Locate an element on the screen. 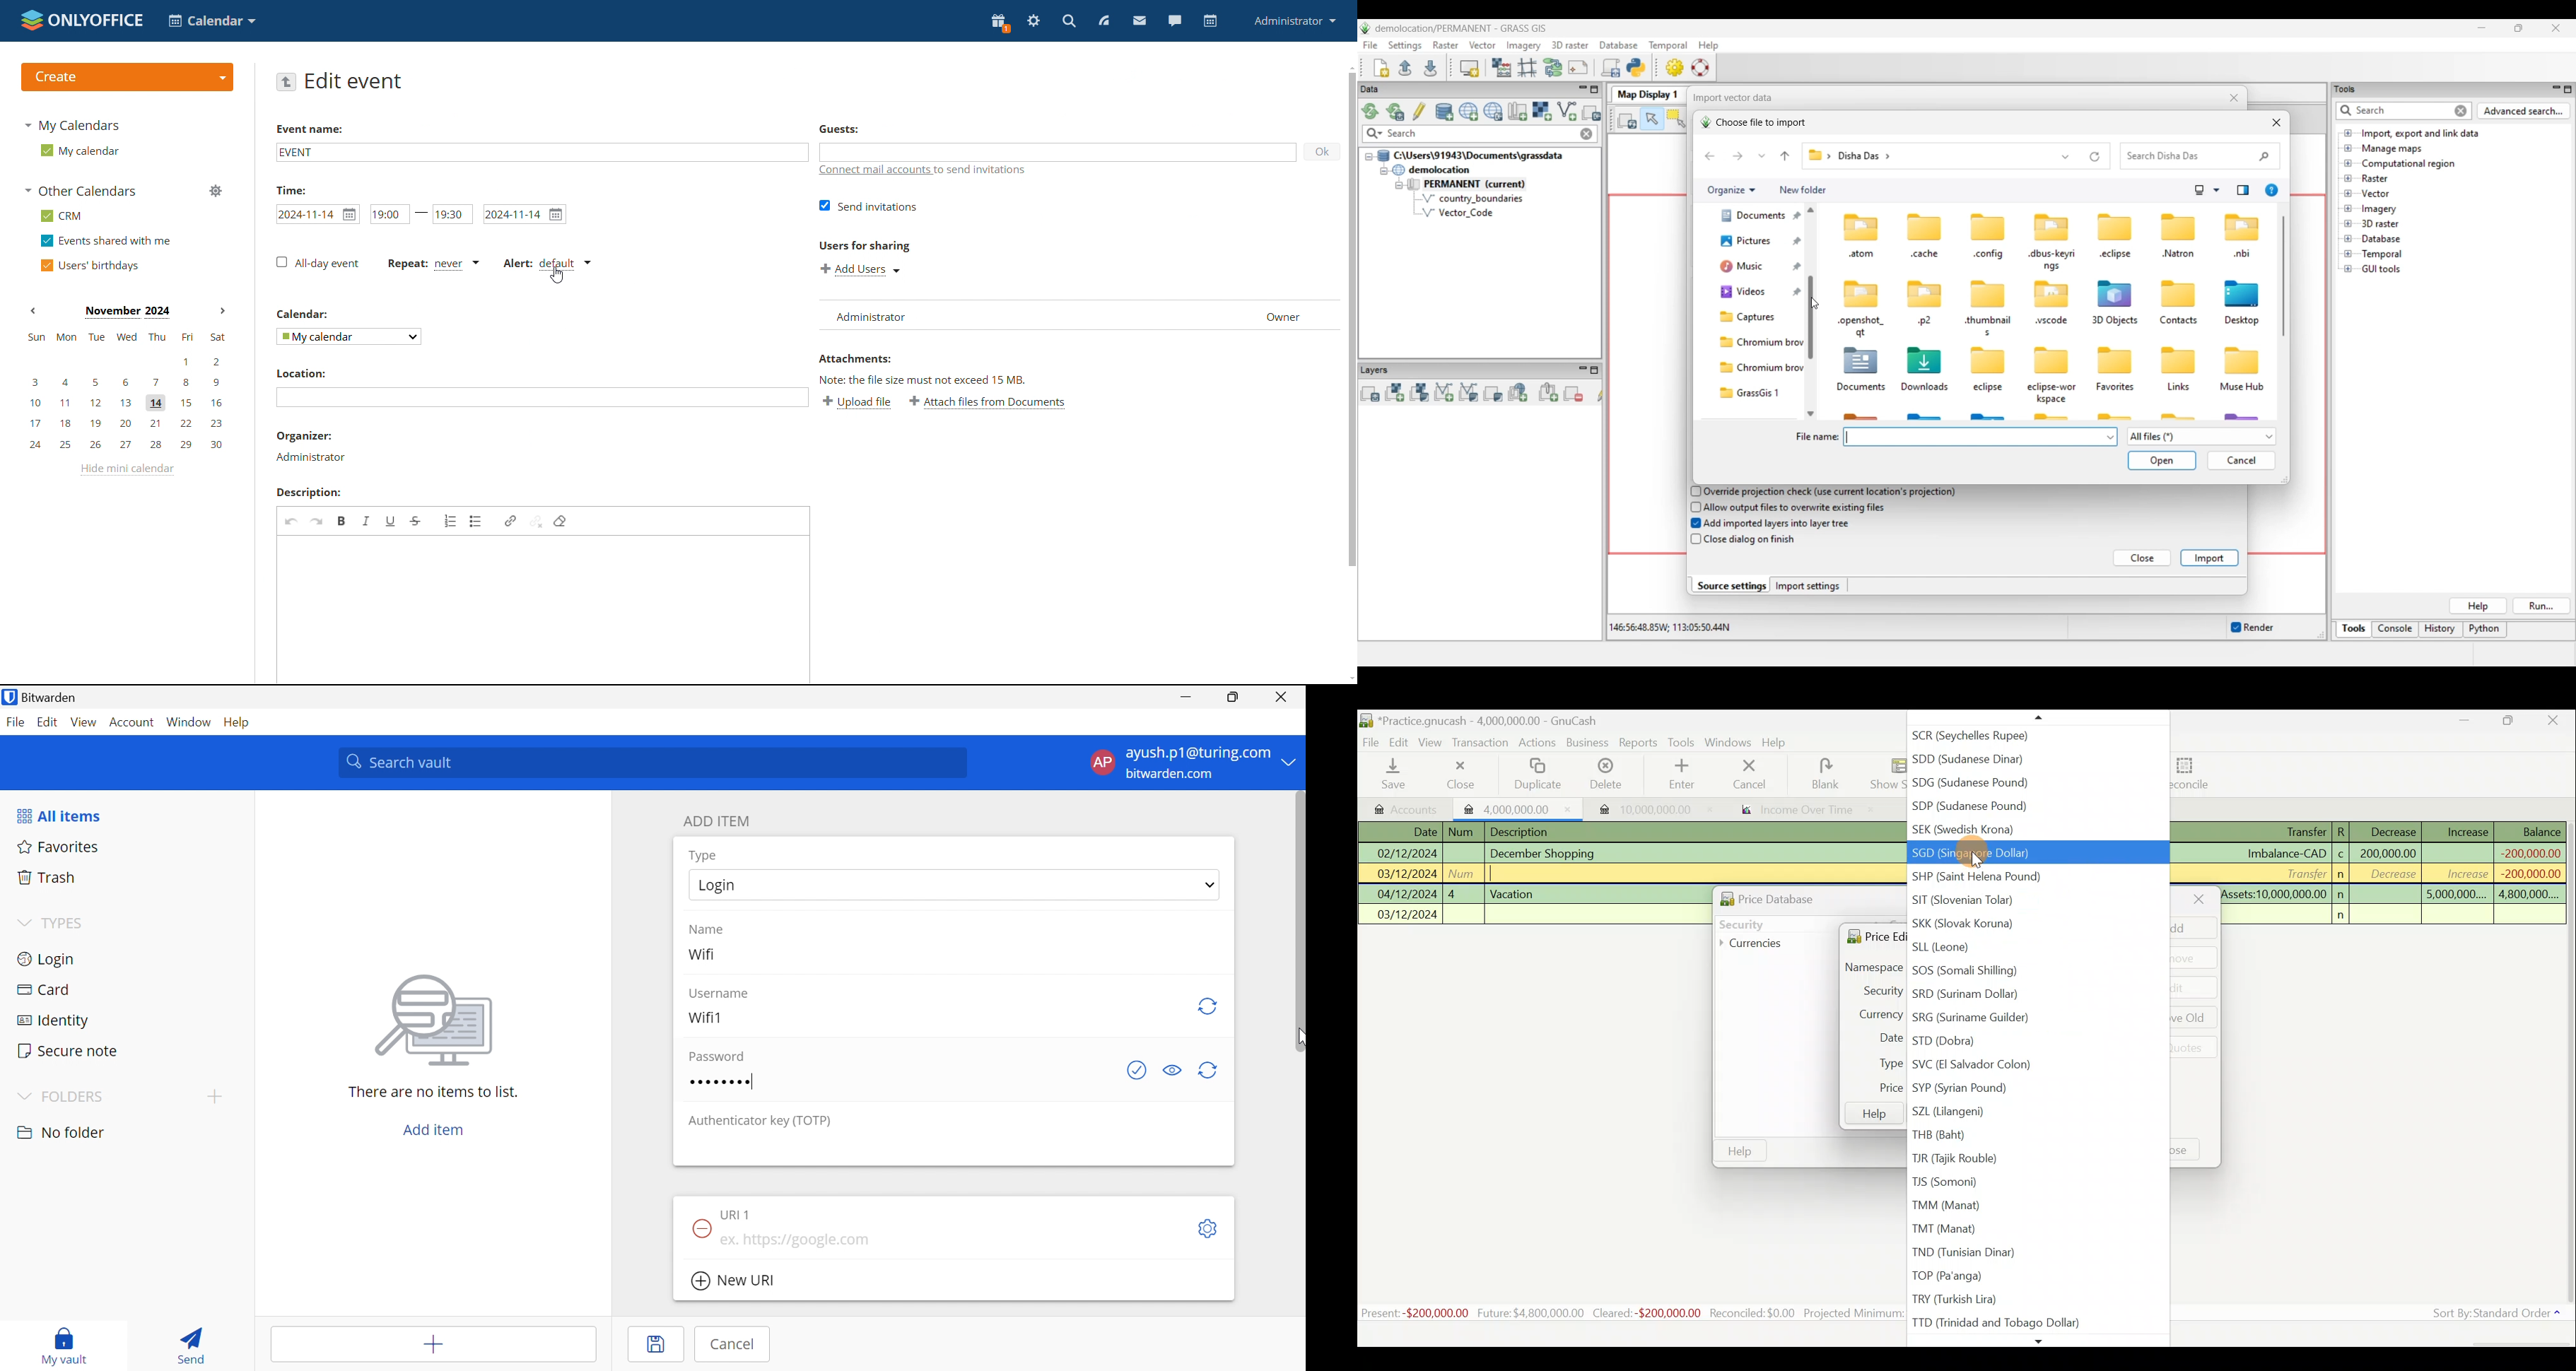 The image size is (2576, 1372). Vertical slide bar is located at coordinates (2284, 276).